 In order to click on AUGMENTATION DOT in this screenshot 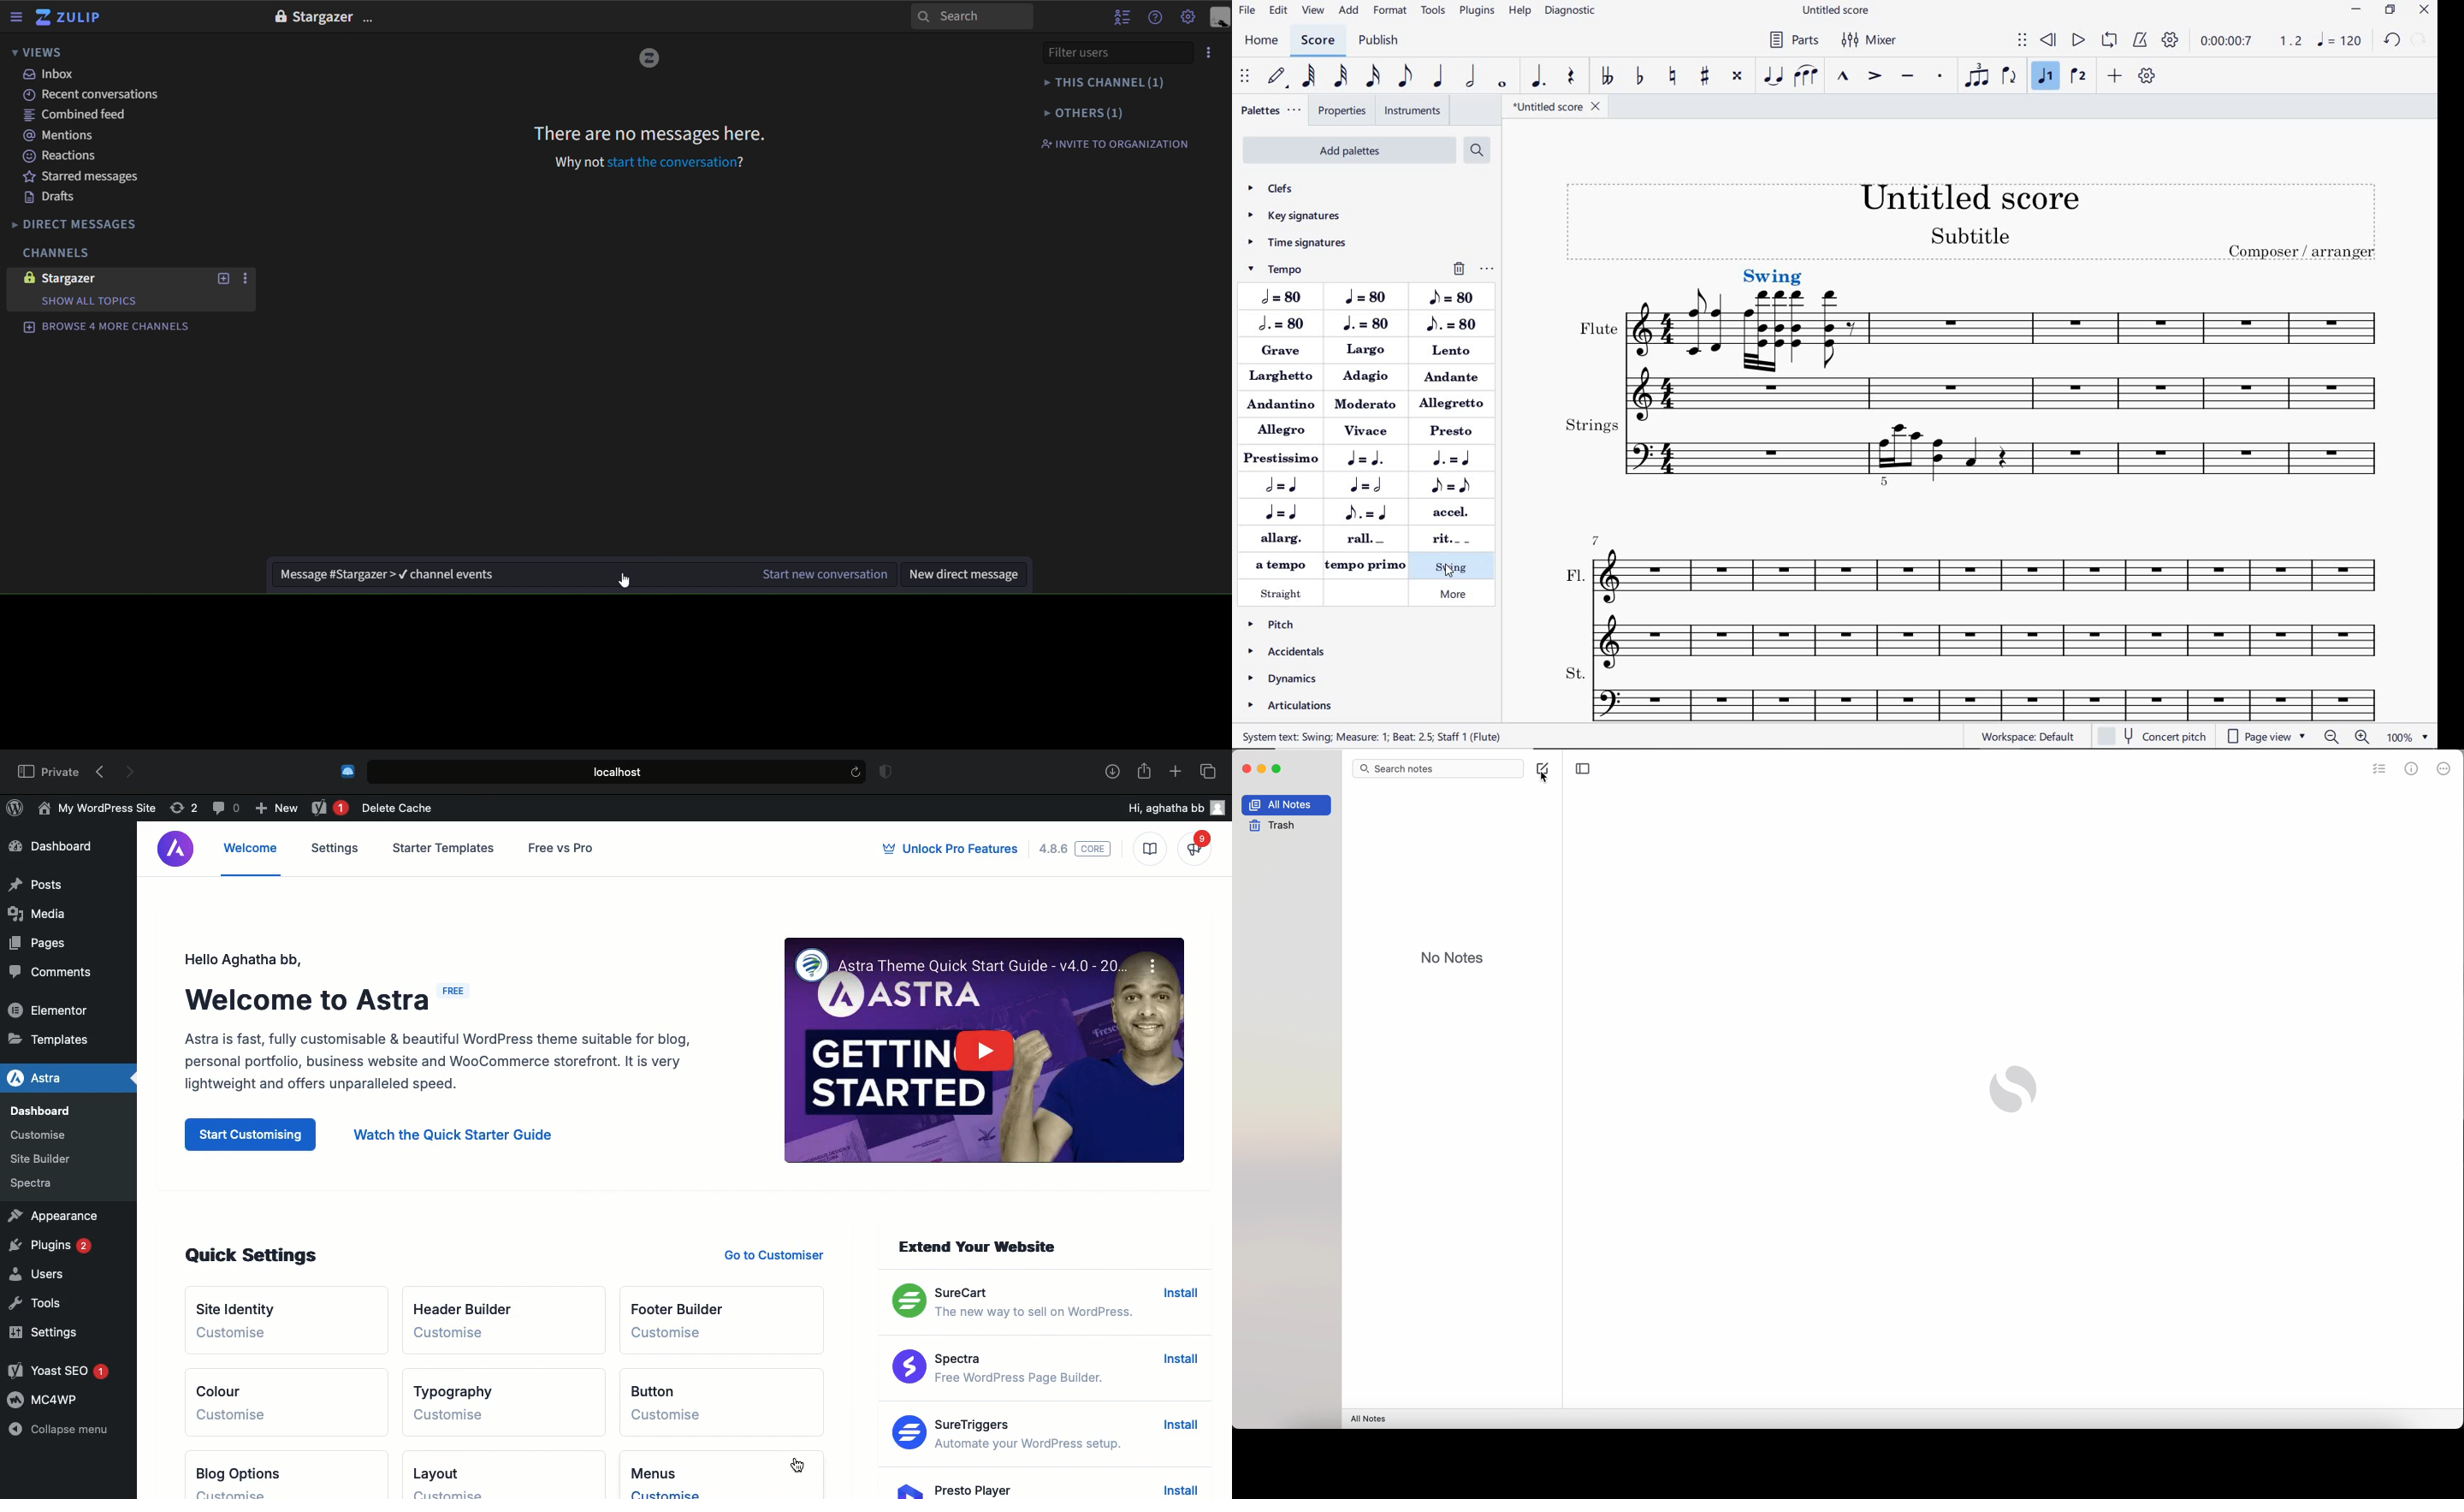, I will do `click(1539, 75)`.